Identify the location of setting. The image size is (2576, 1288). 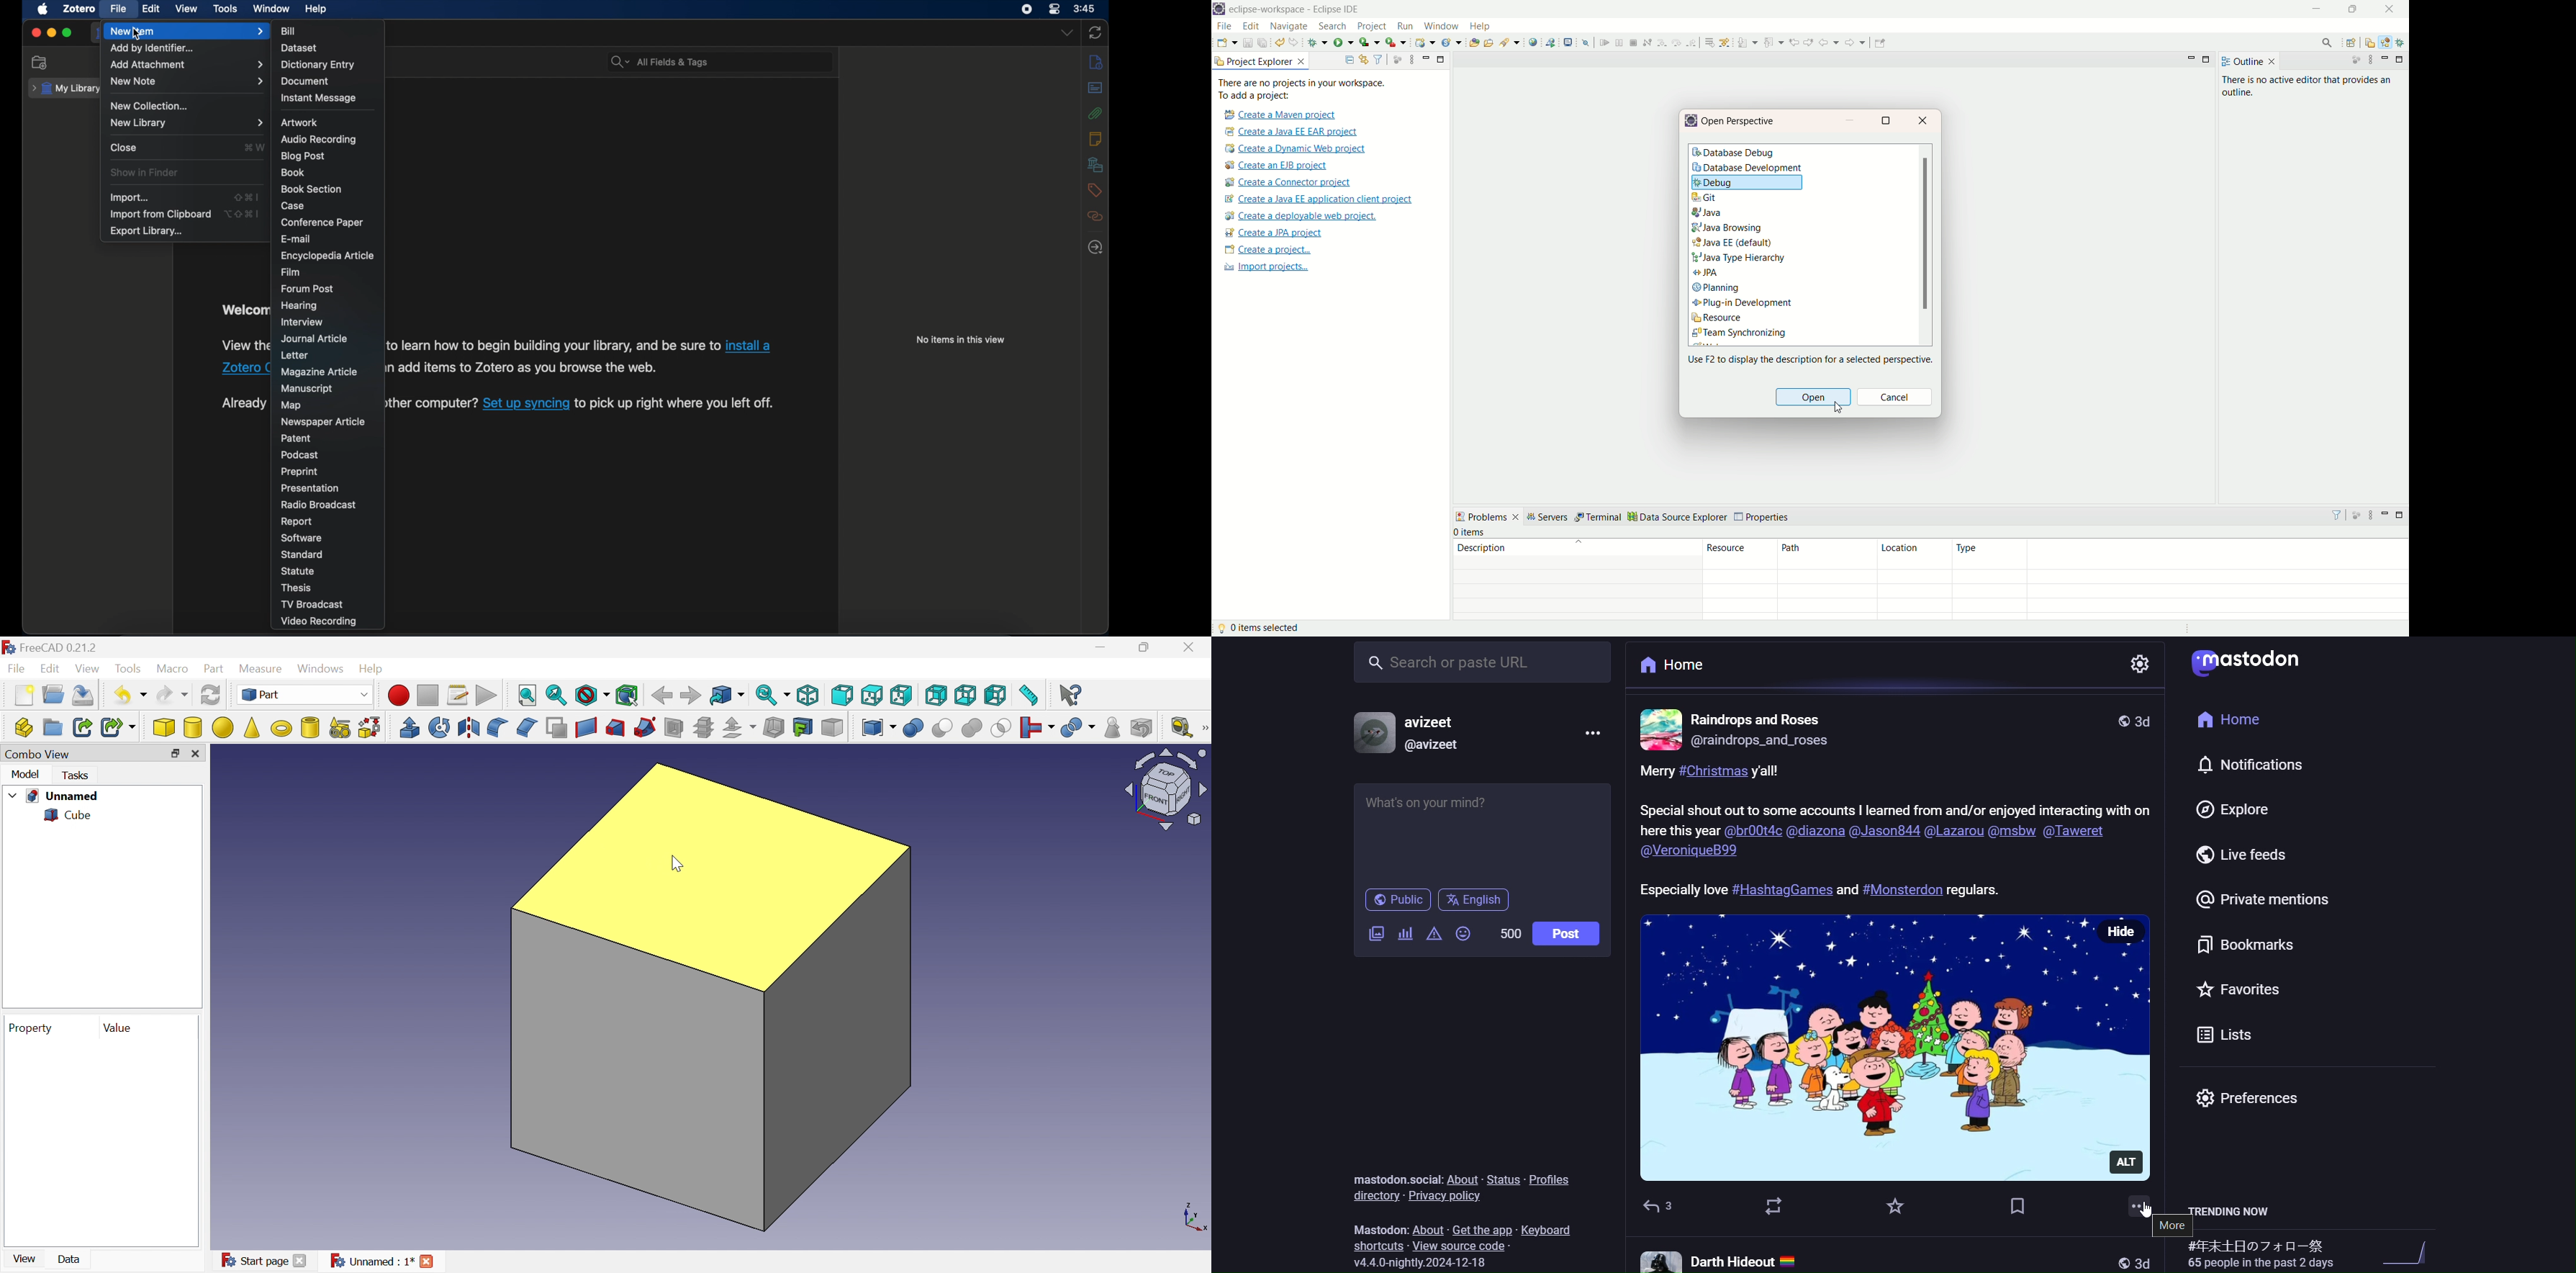
(2141, 666).